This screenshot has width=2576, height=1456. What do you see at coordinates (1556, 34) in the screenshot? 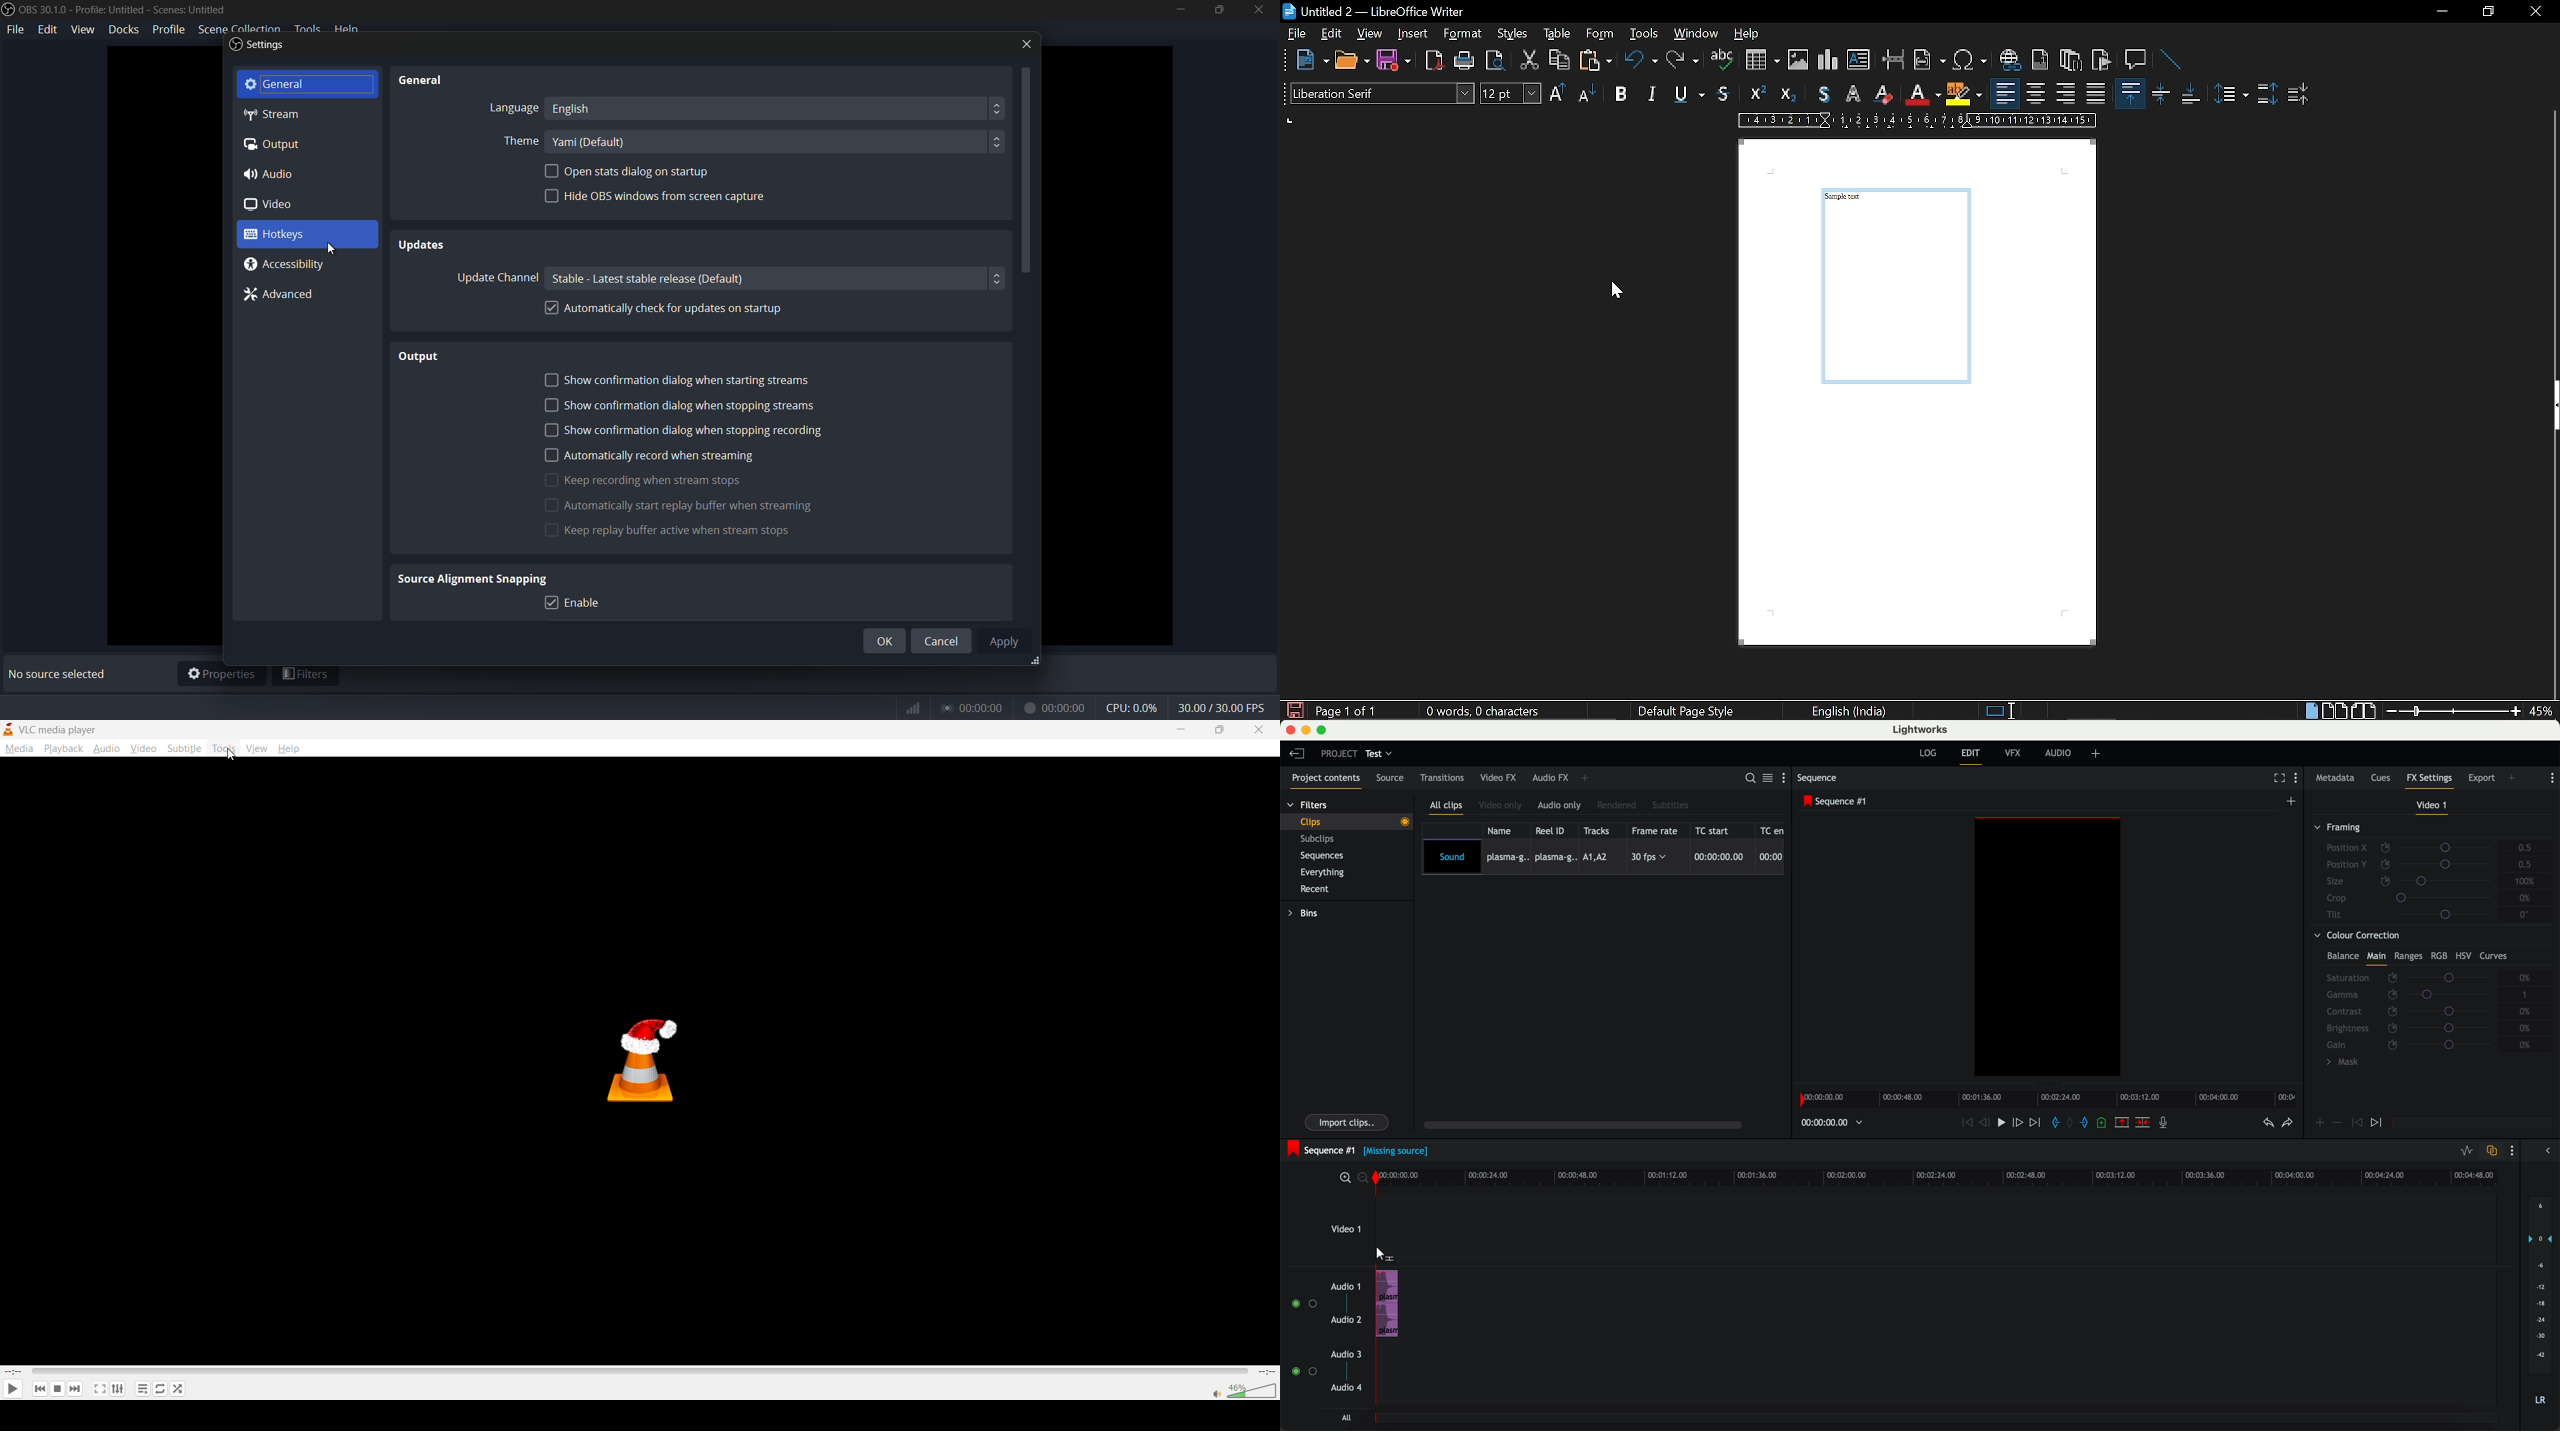
I see `table` at bounding box center [1556, 34].